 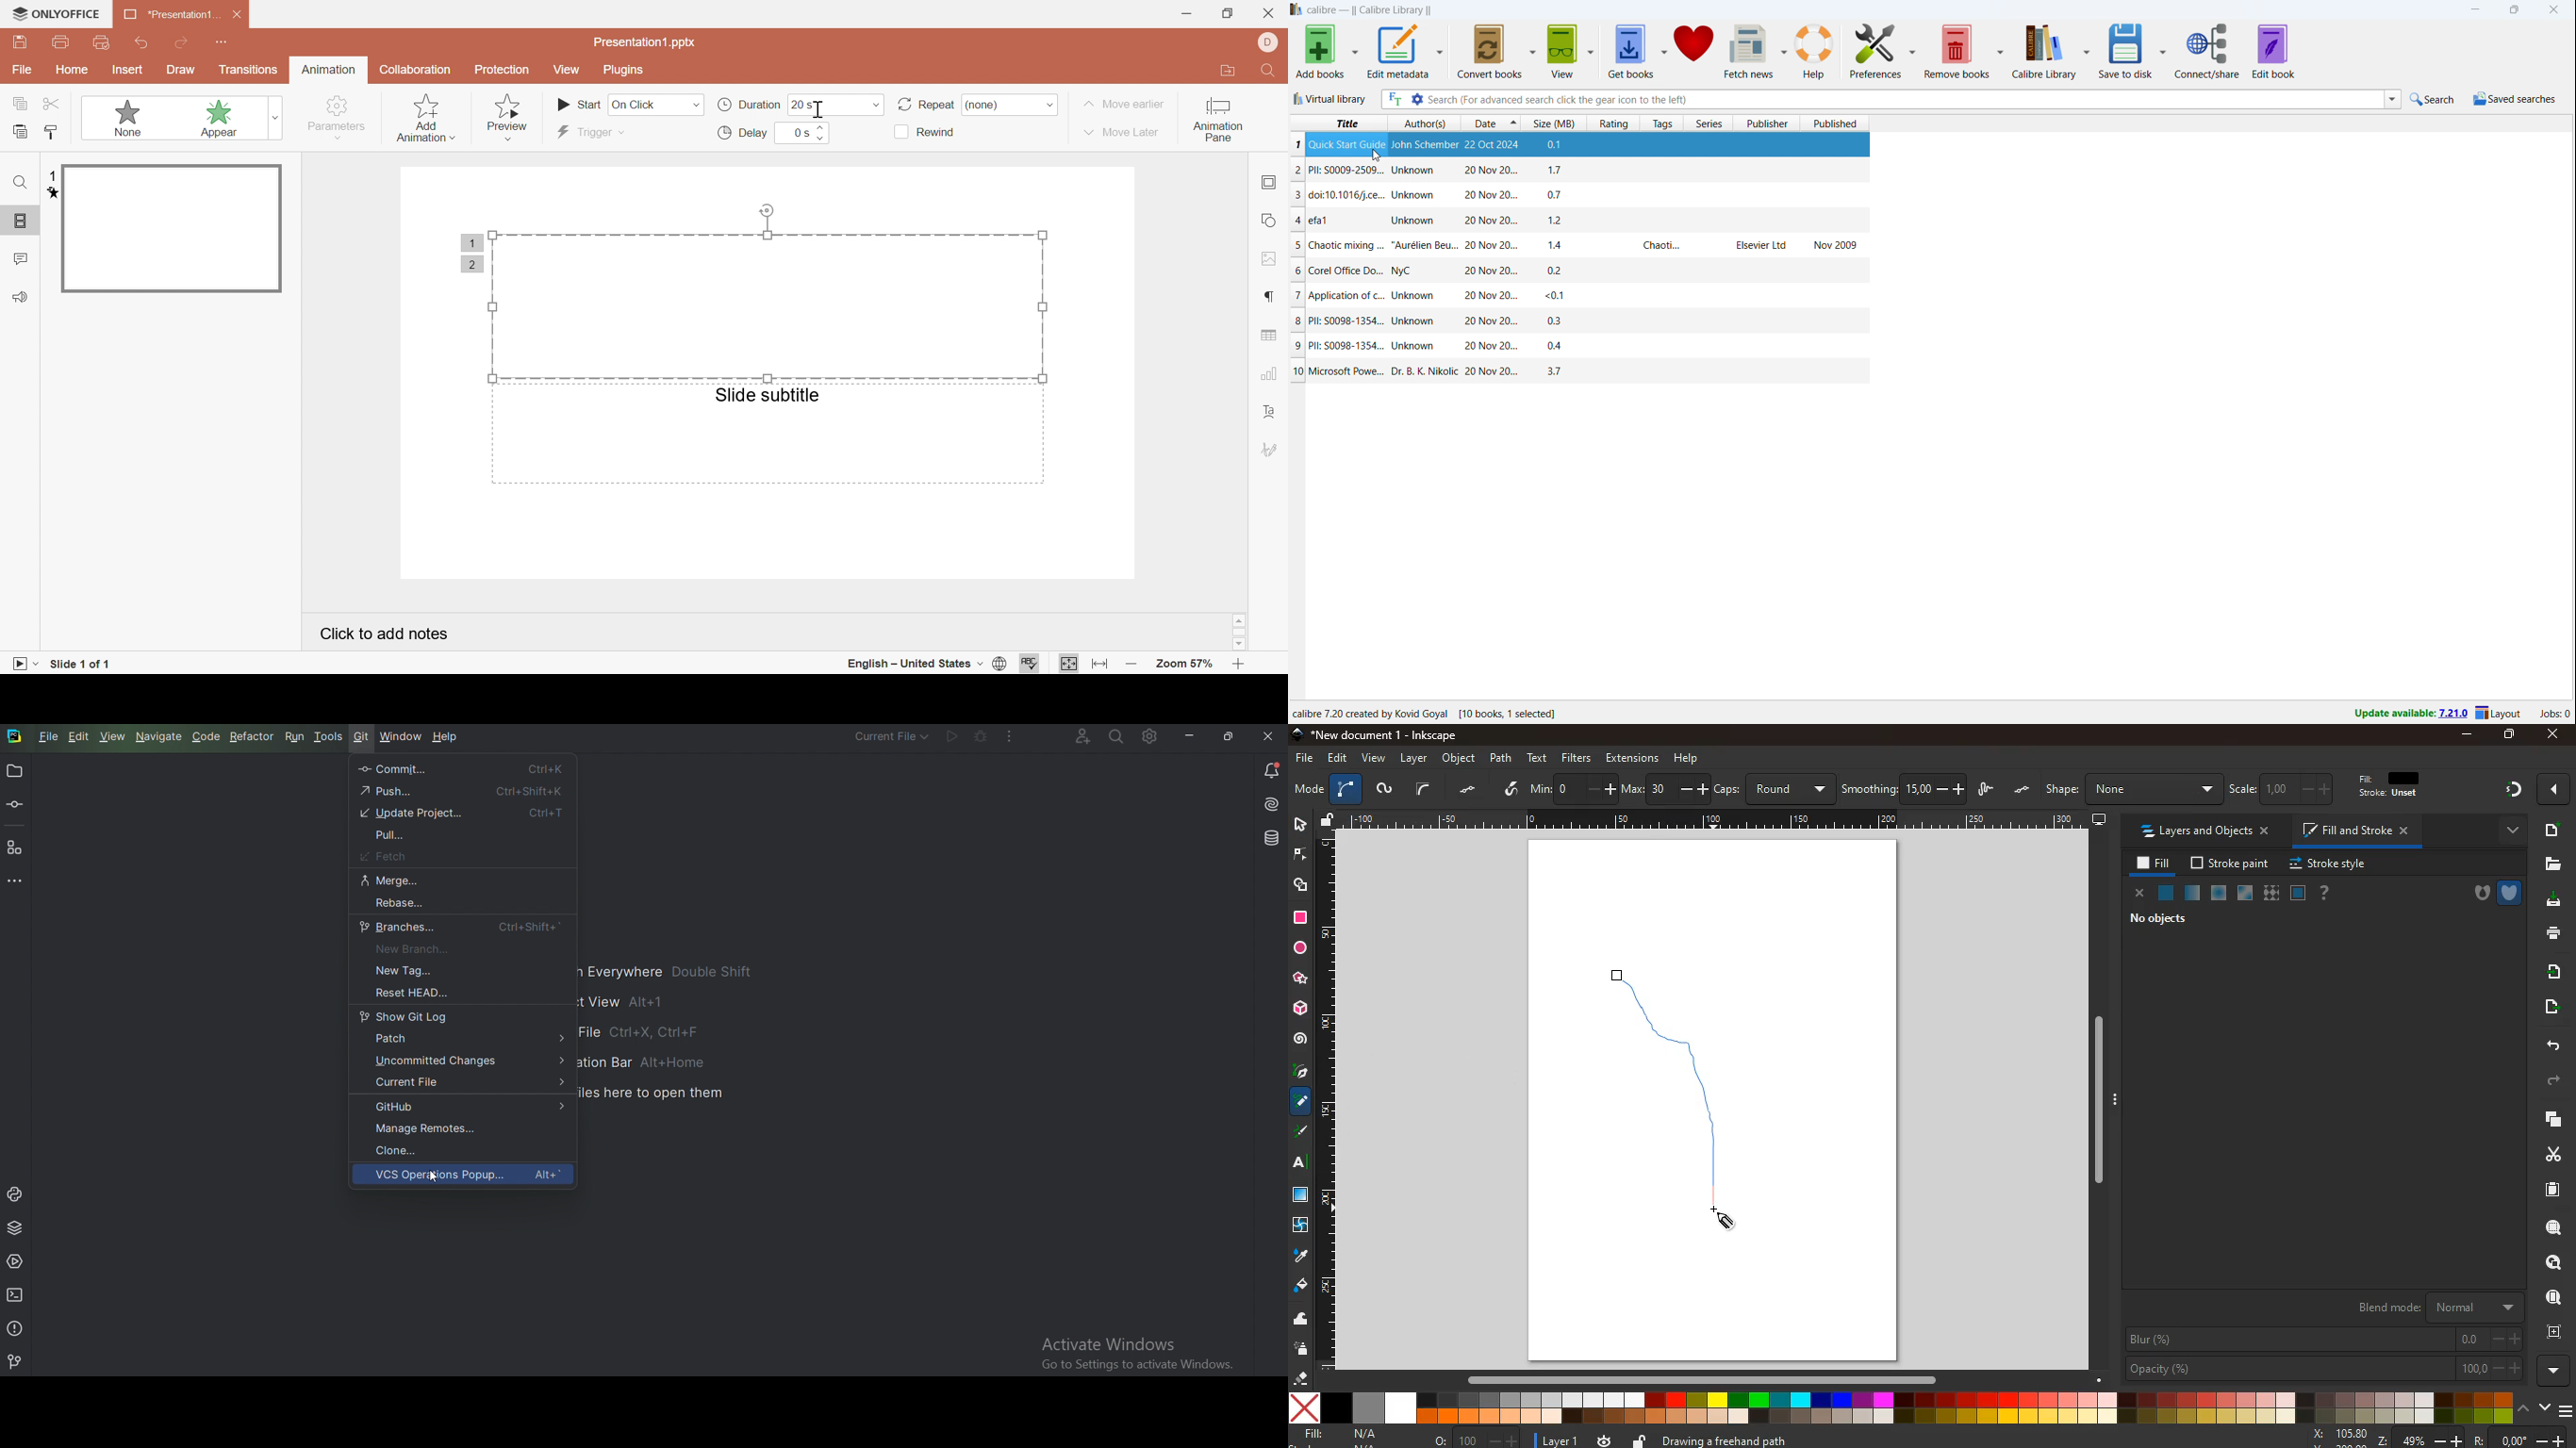 What do you see at coordinates (471, 266) in the screenshot?
I see `2` at bounding box center [471, 266].